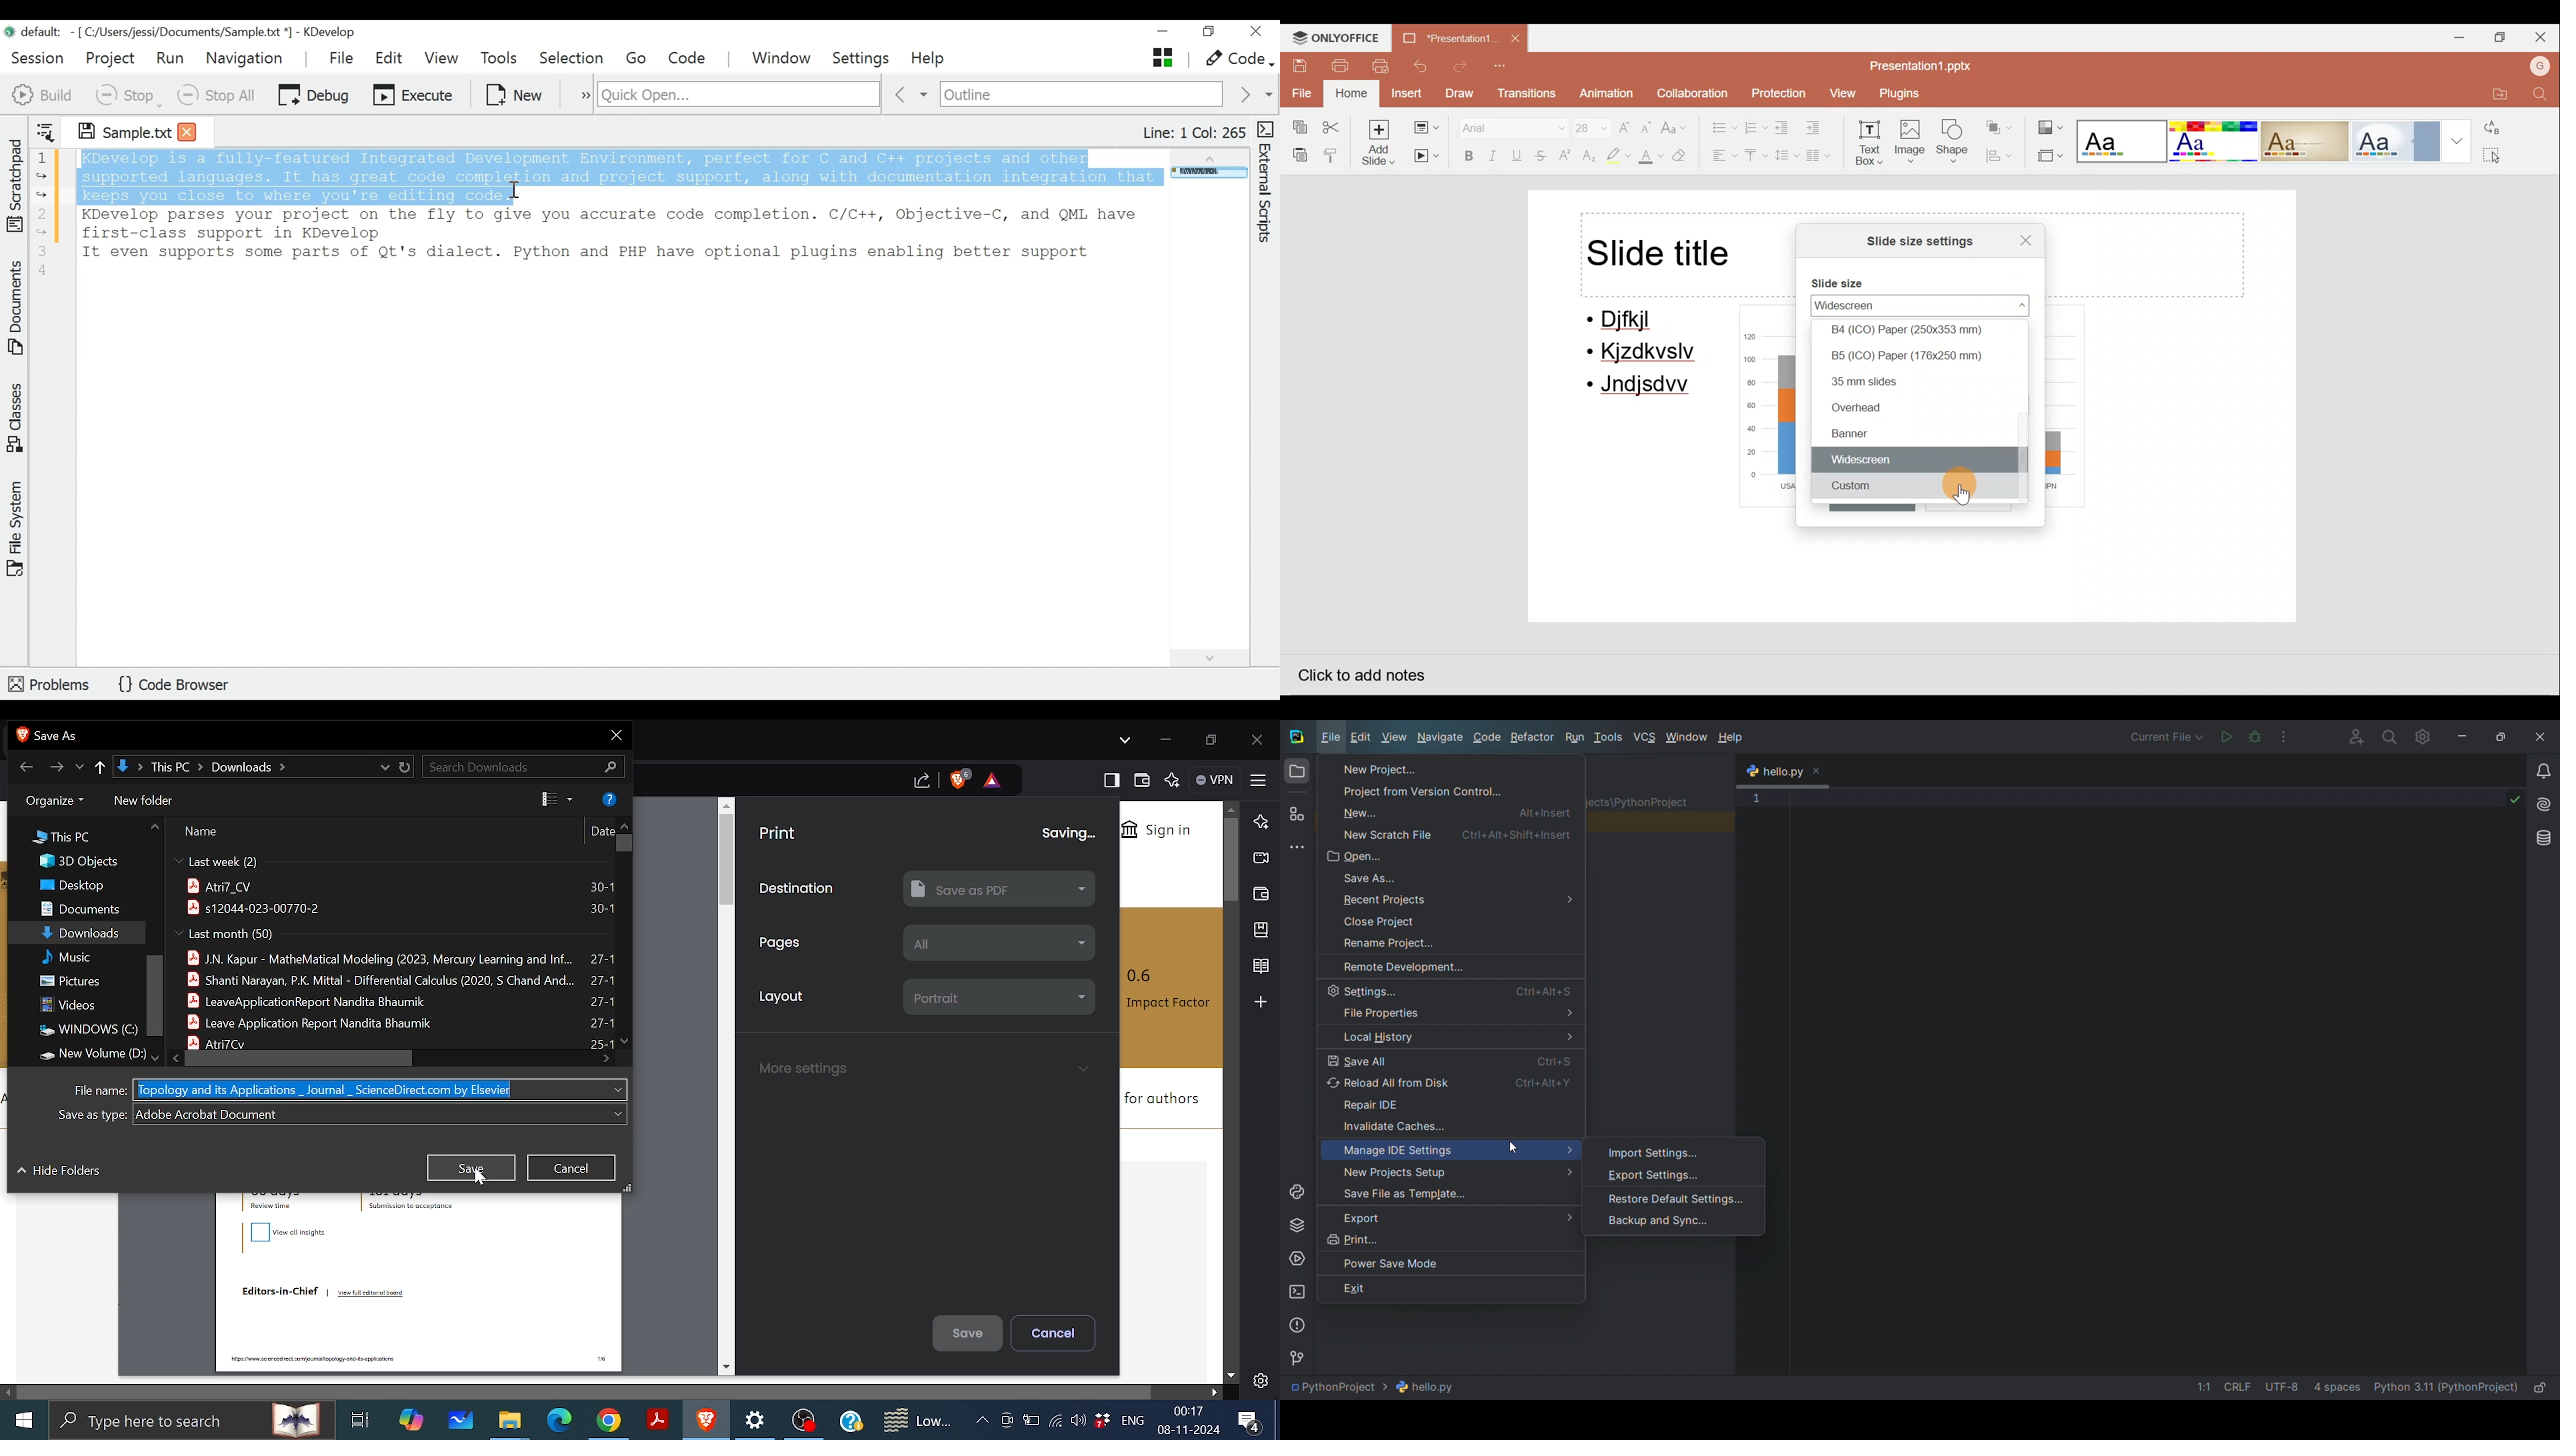  What do you see at coordinates (1821, 128) in the screenshot?
I see `Increase indent` at bounding box center [1821, 128].